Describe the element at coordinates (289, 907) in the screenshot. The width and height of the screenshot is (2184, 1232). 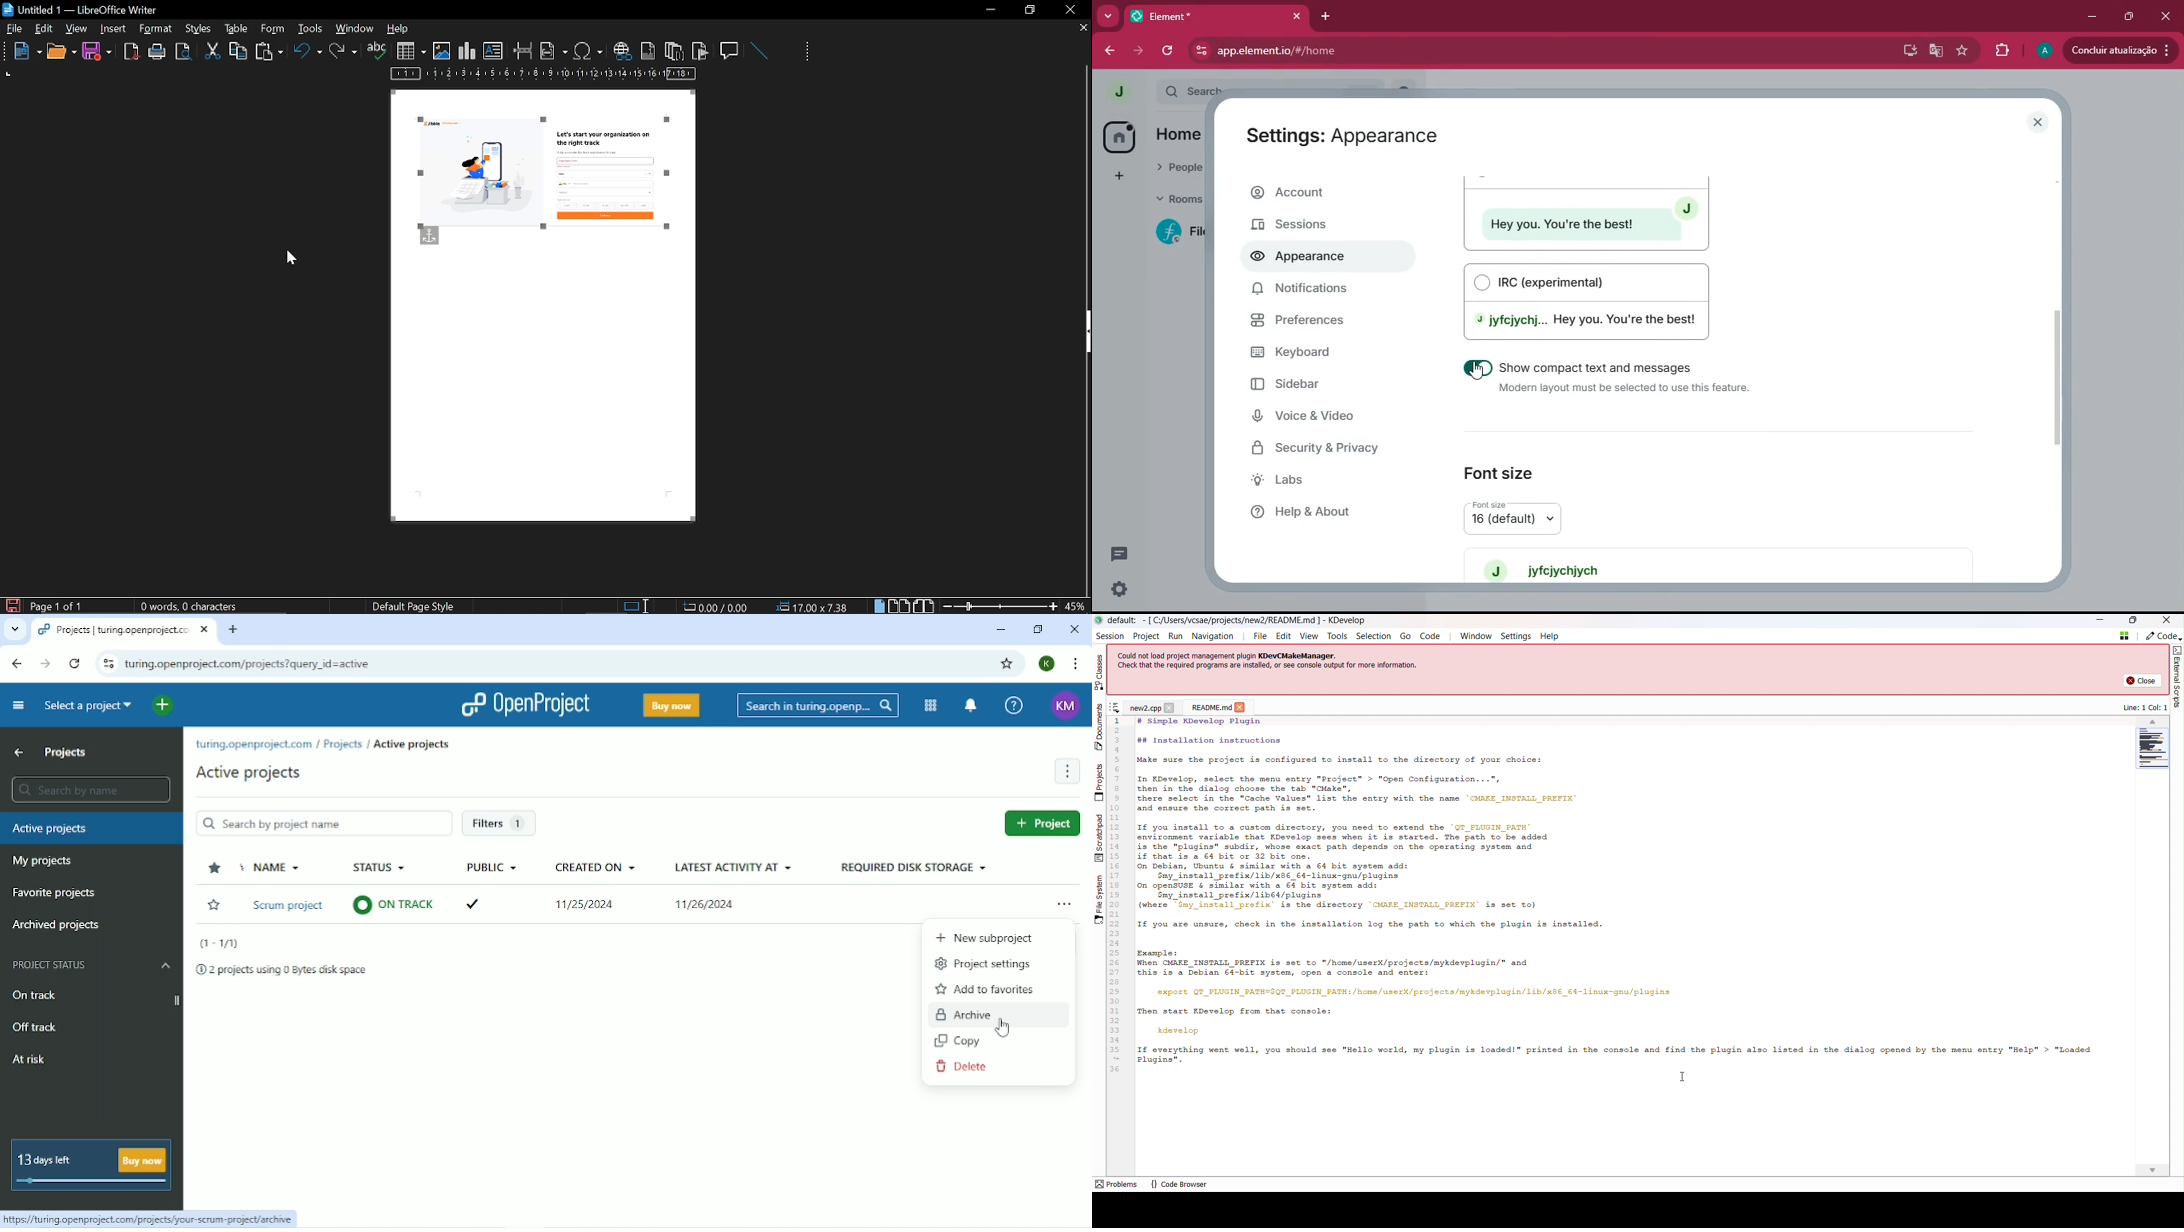
I see `Scrum project` at that location.